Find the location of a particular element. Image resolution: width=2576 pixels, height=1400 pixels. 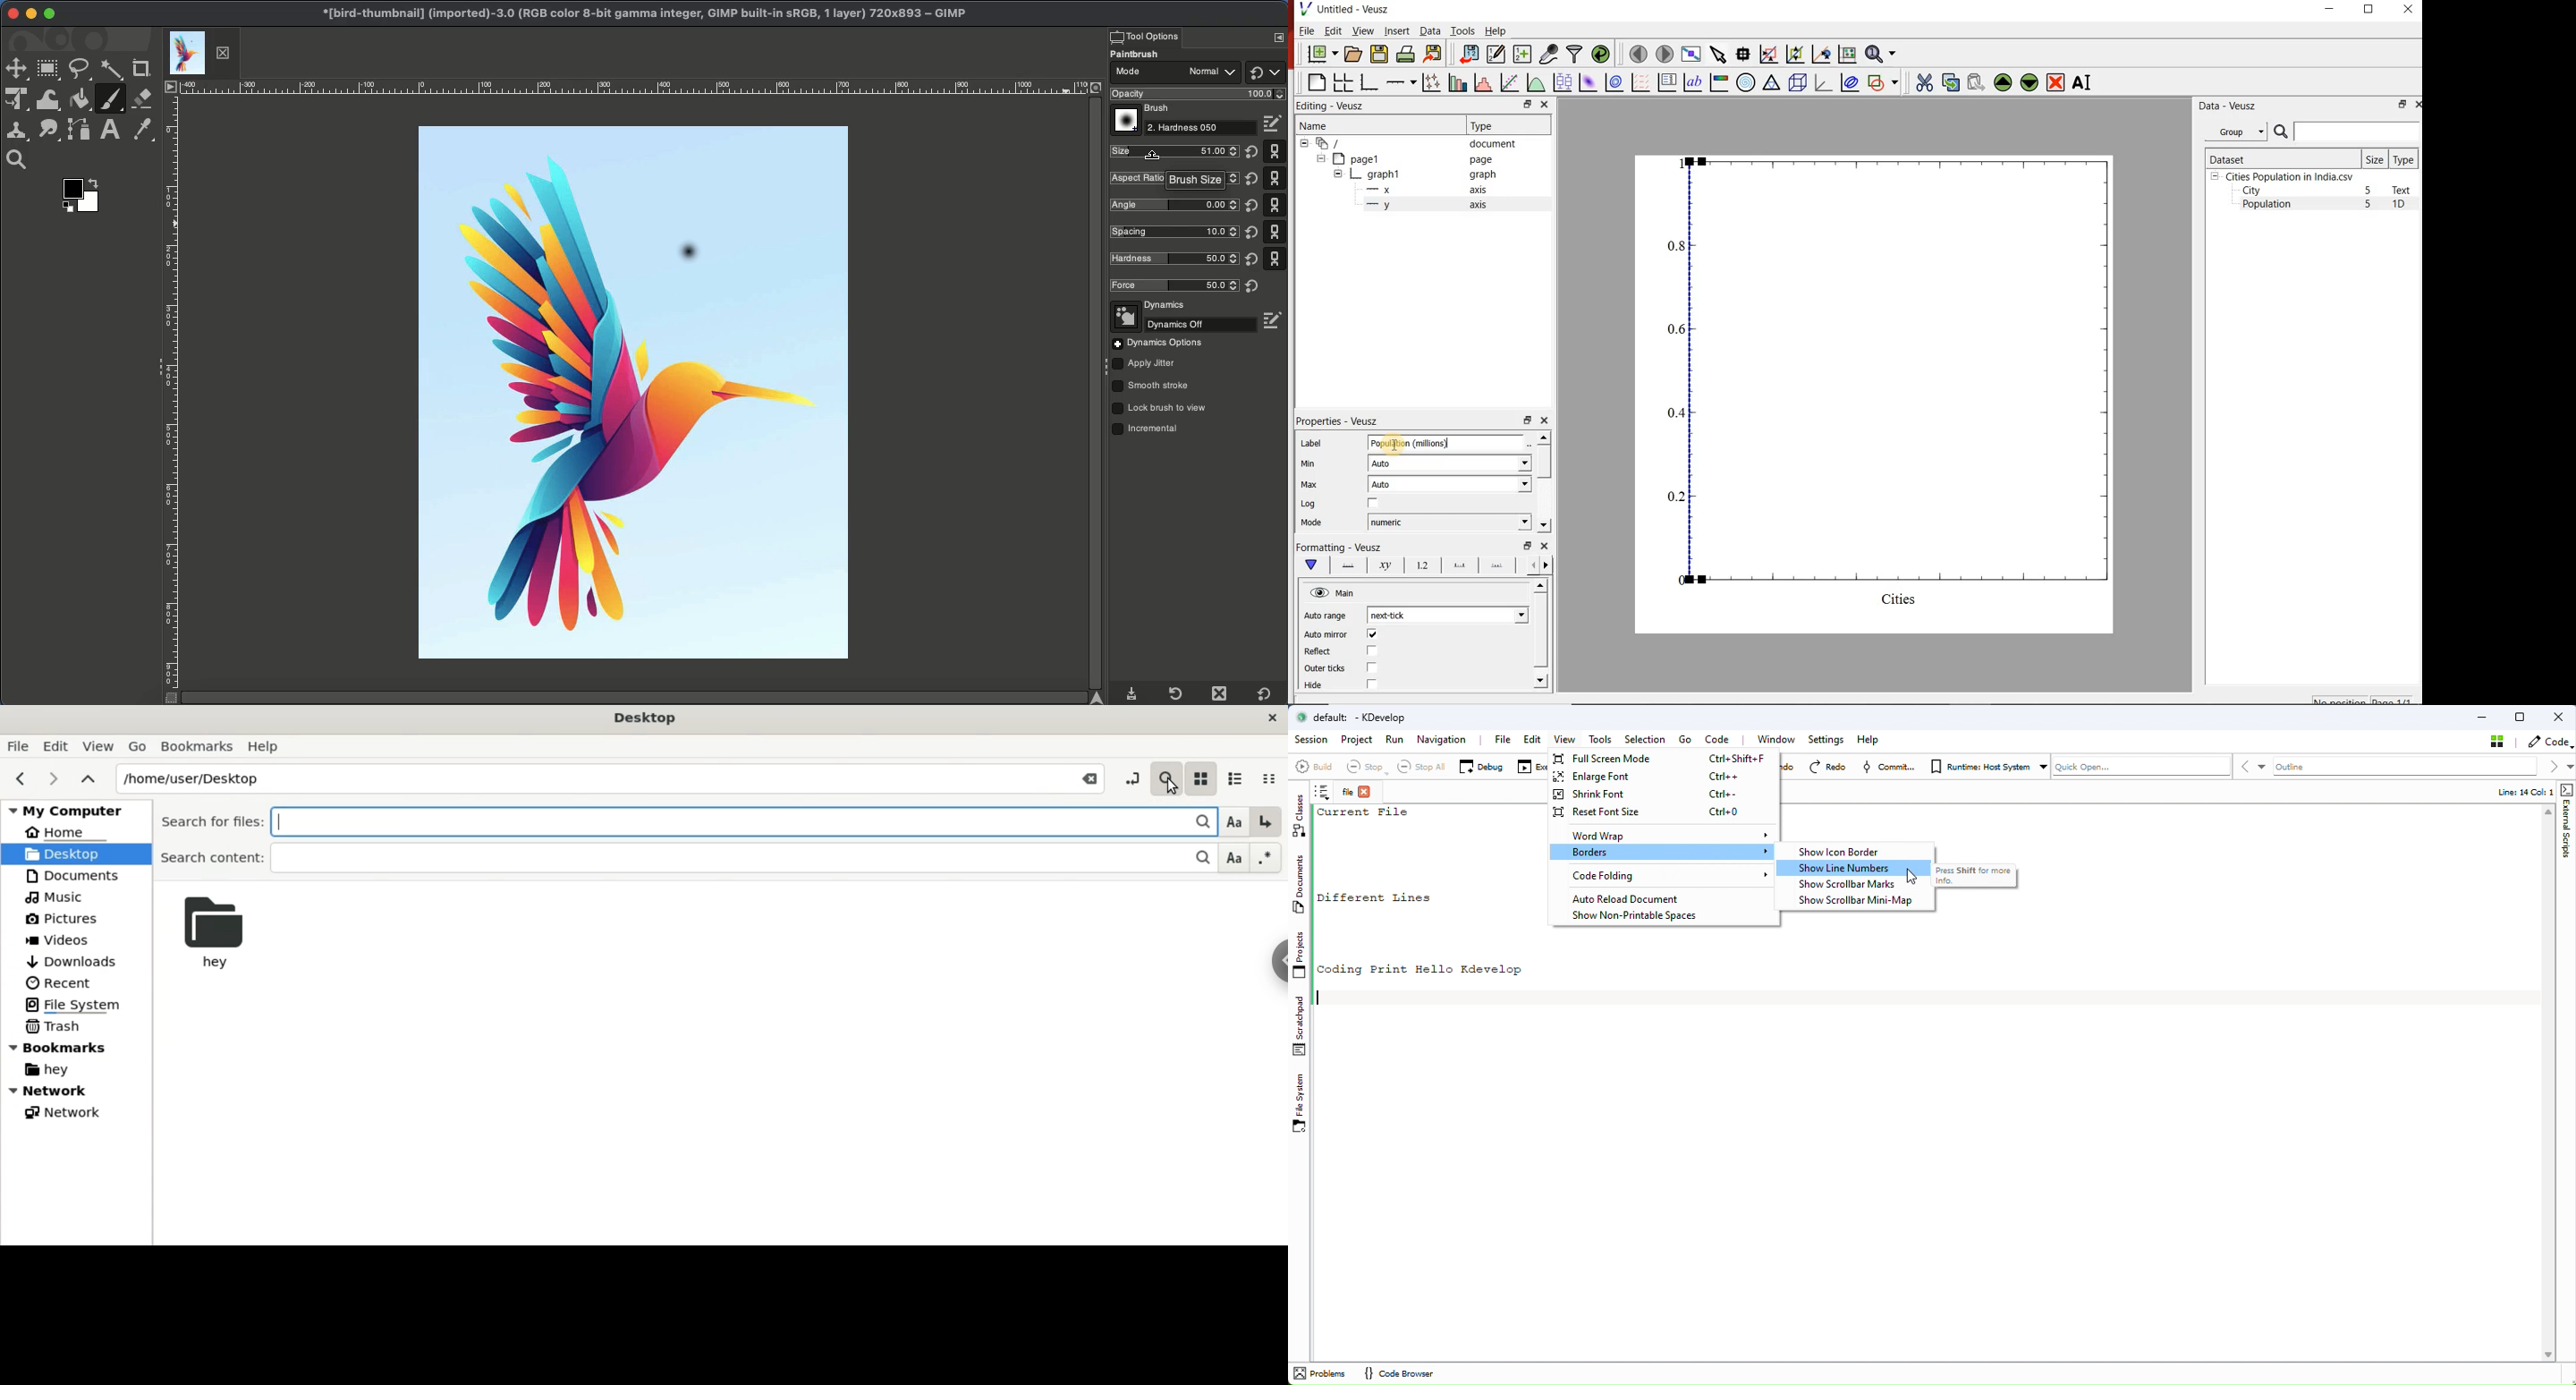

File is located at coordinates (1503, 739).